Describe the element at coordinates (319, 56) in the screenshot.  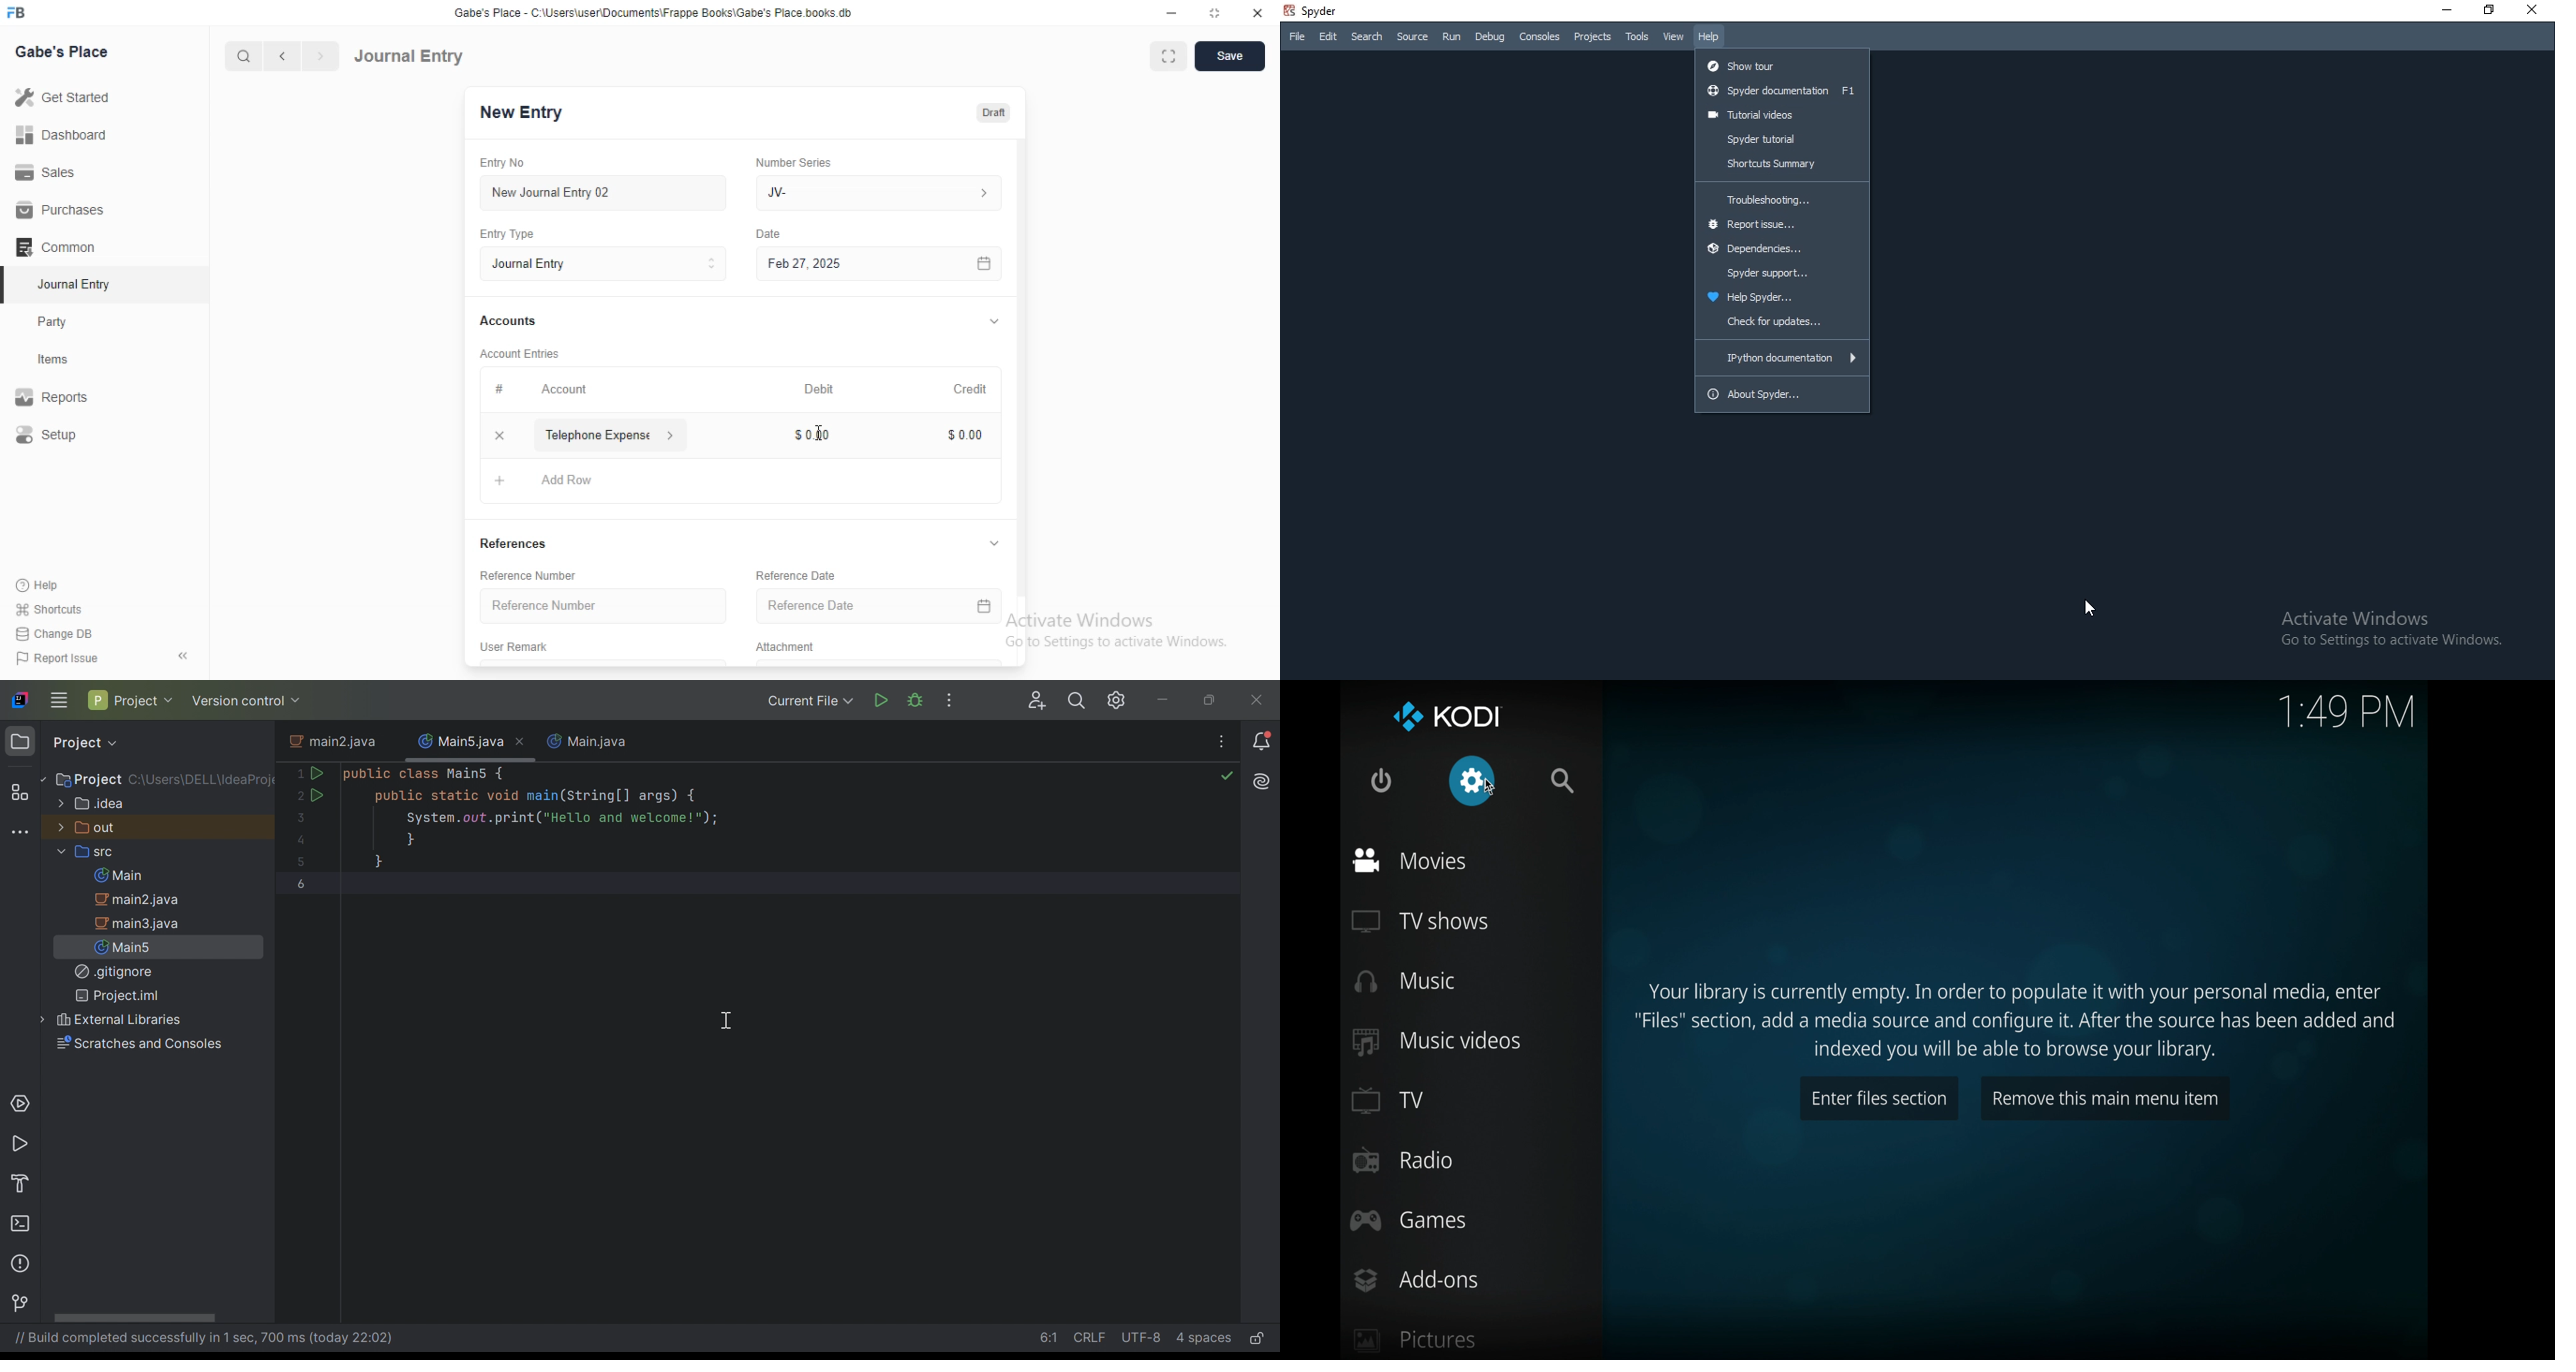
I see `Next` at that location.